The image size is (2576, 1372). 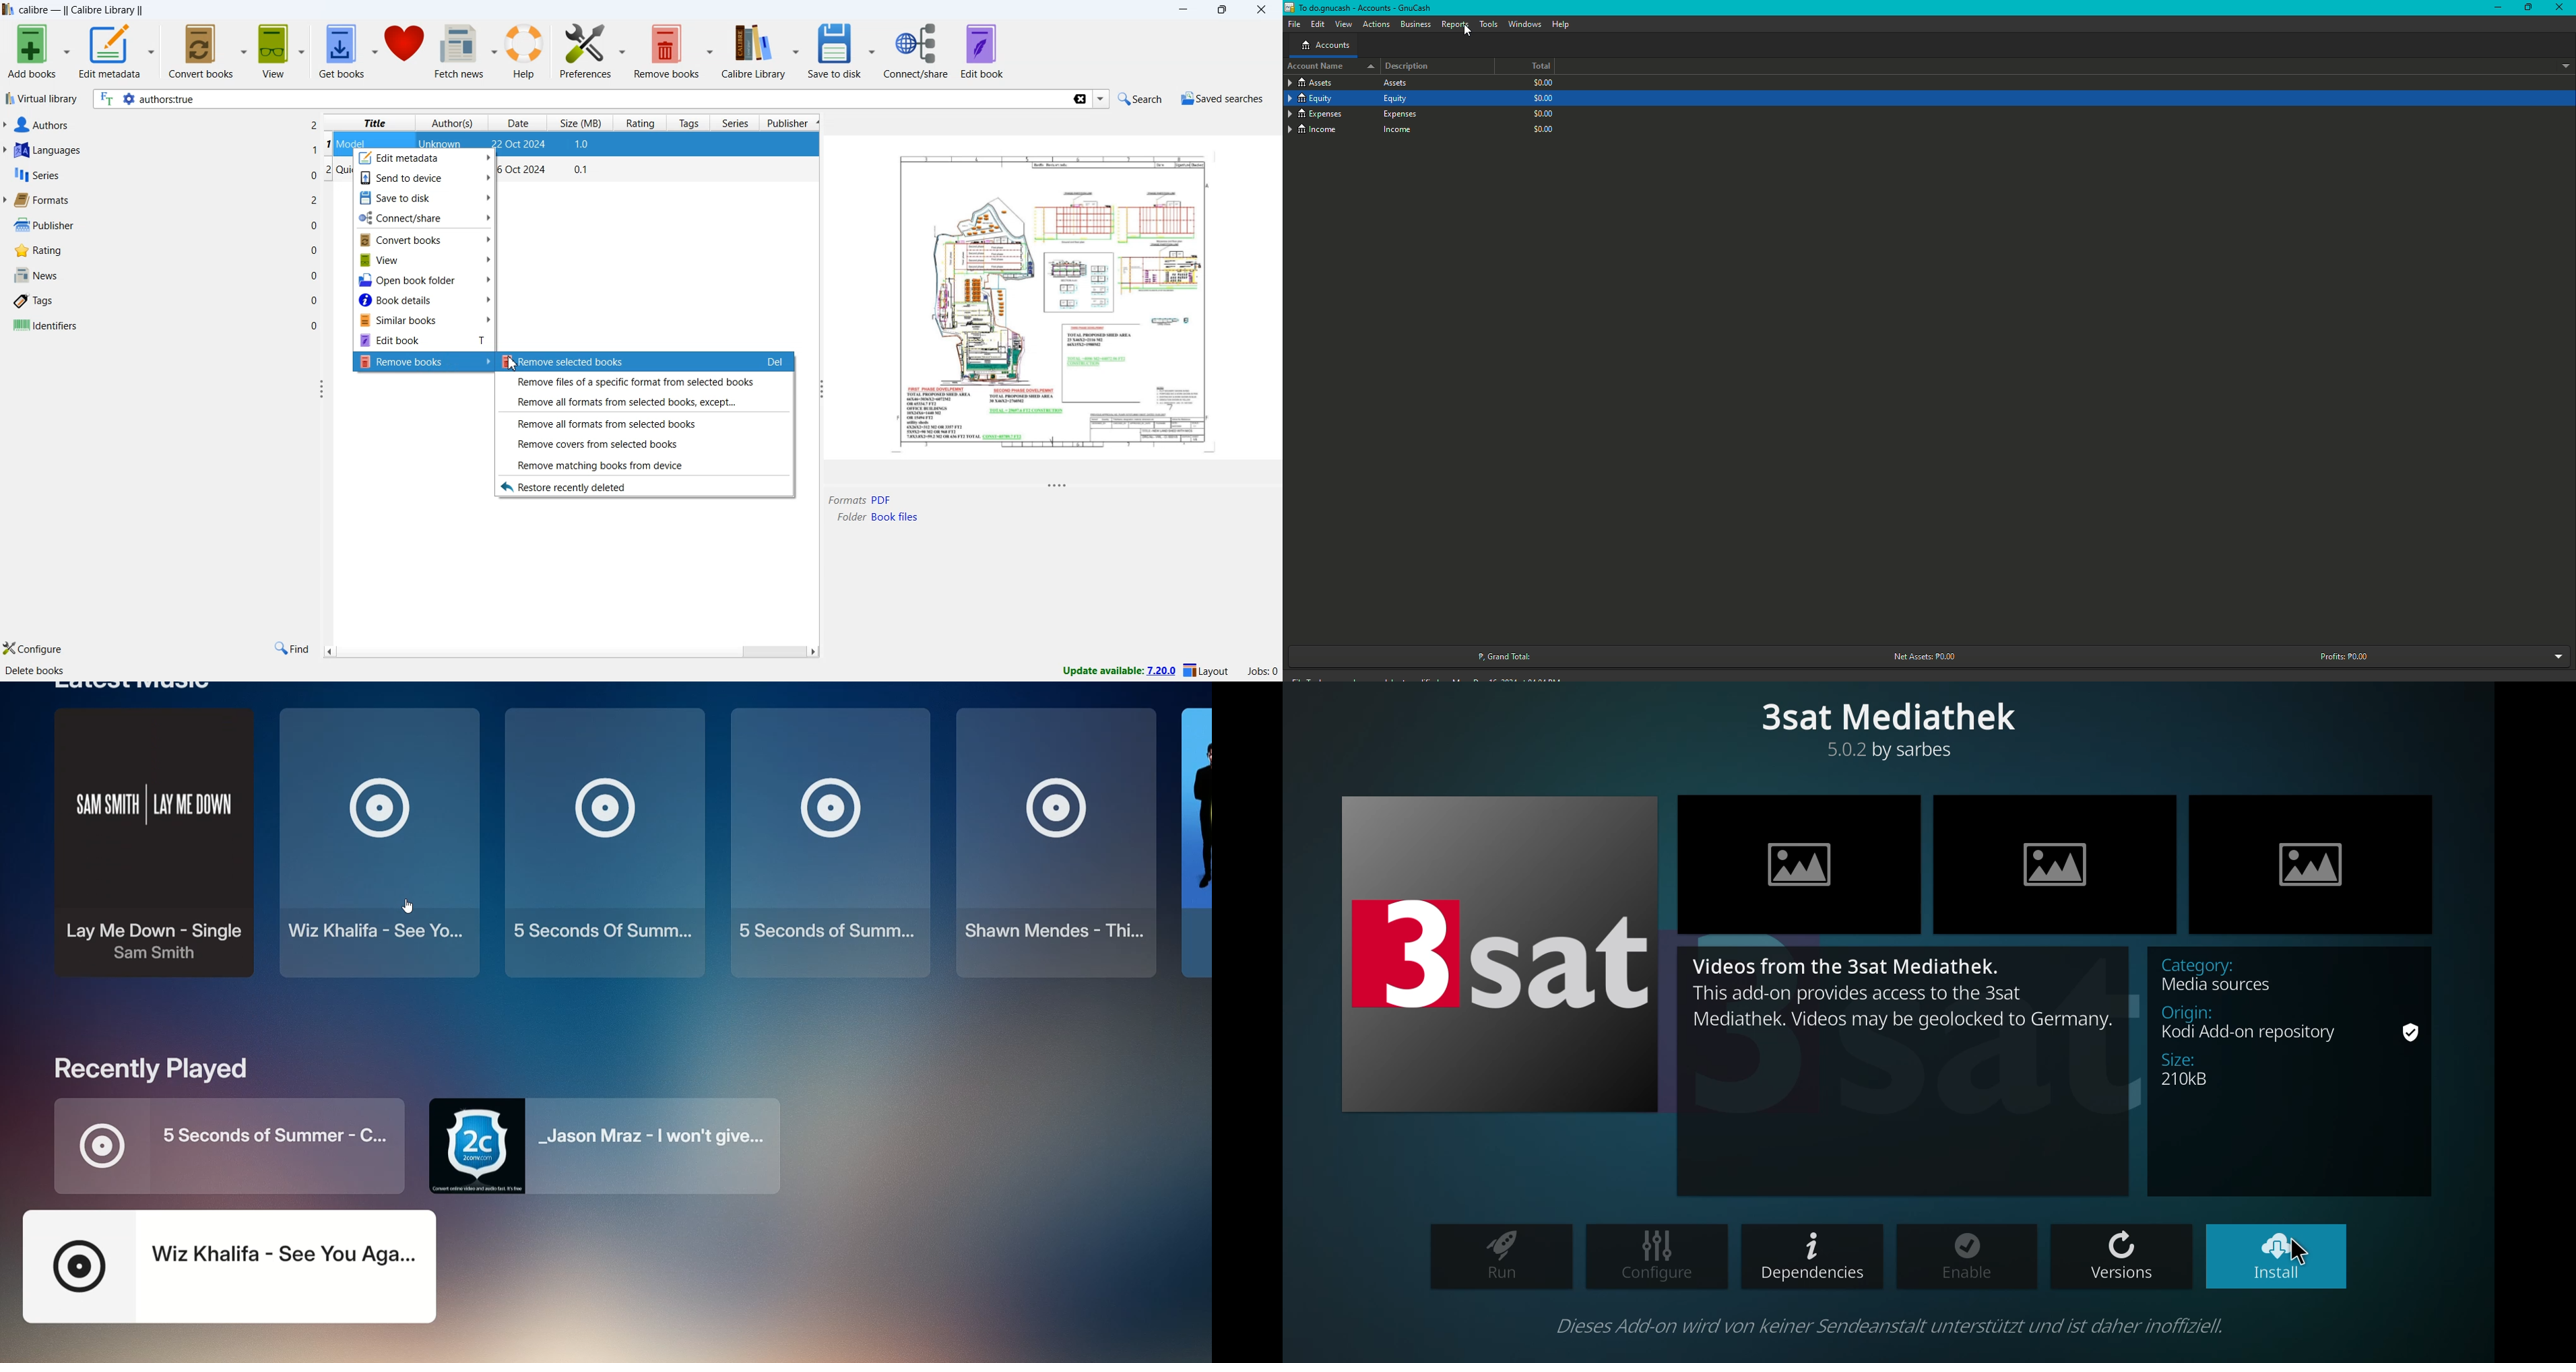 What do you see at coordinates (644, 401) in the screenshot?
I see `Remove all formats from selected books, except...` at bounding box center [644, 401].